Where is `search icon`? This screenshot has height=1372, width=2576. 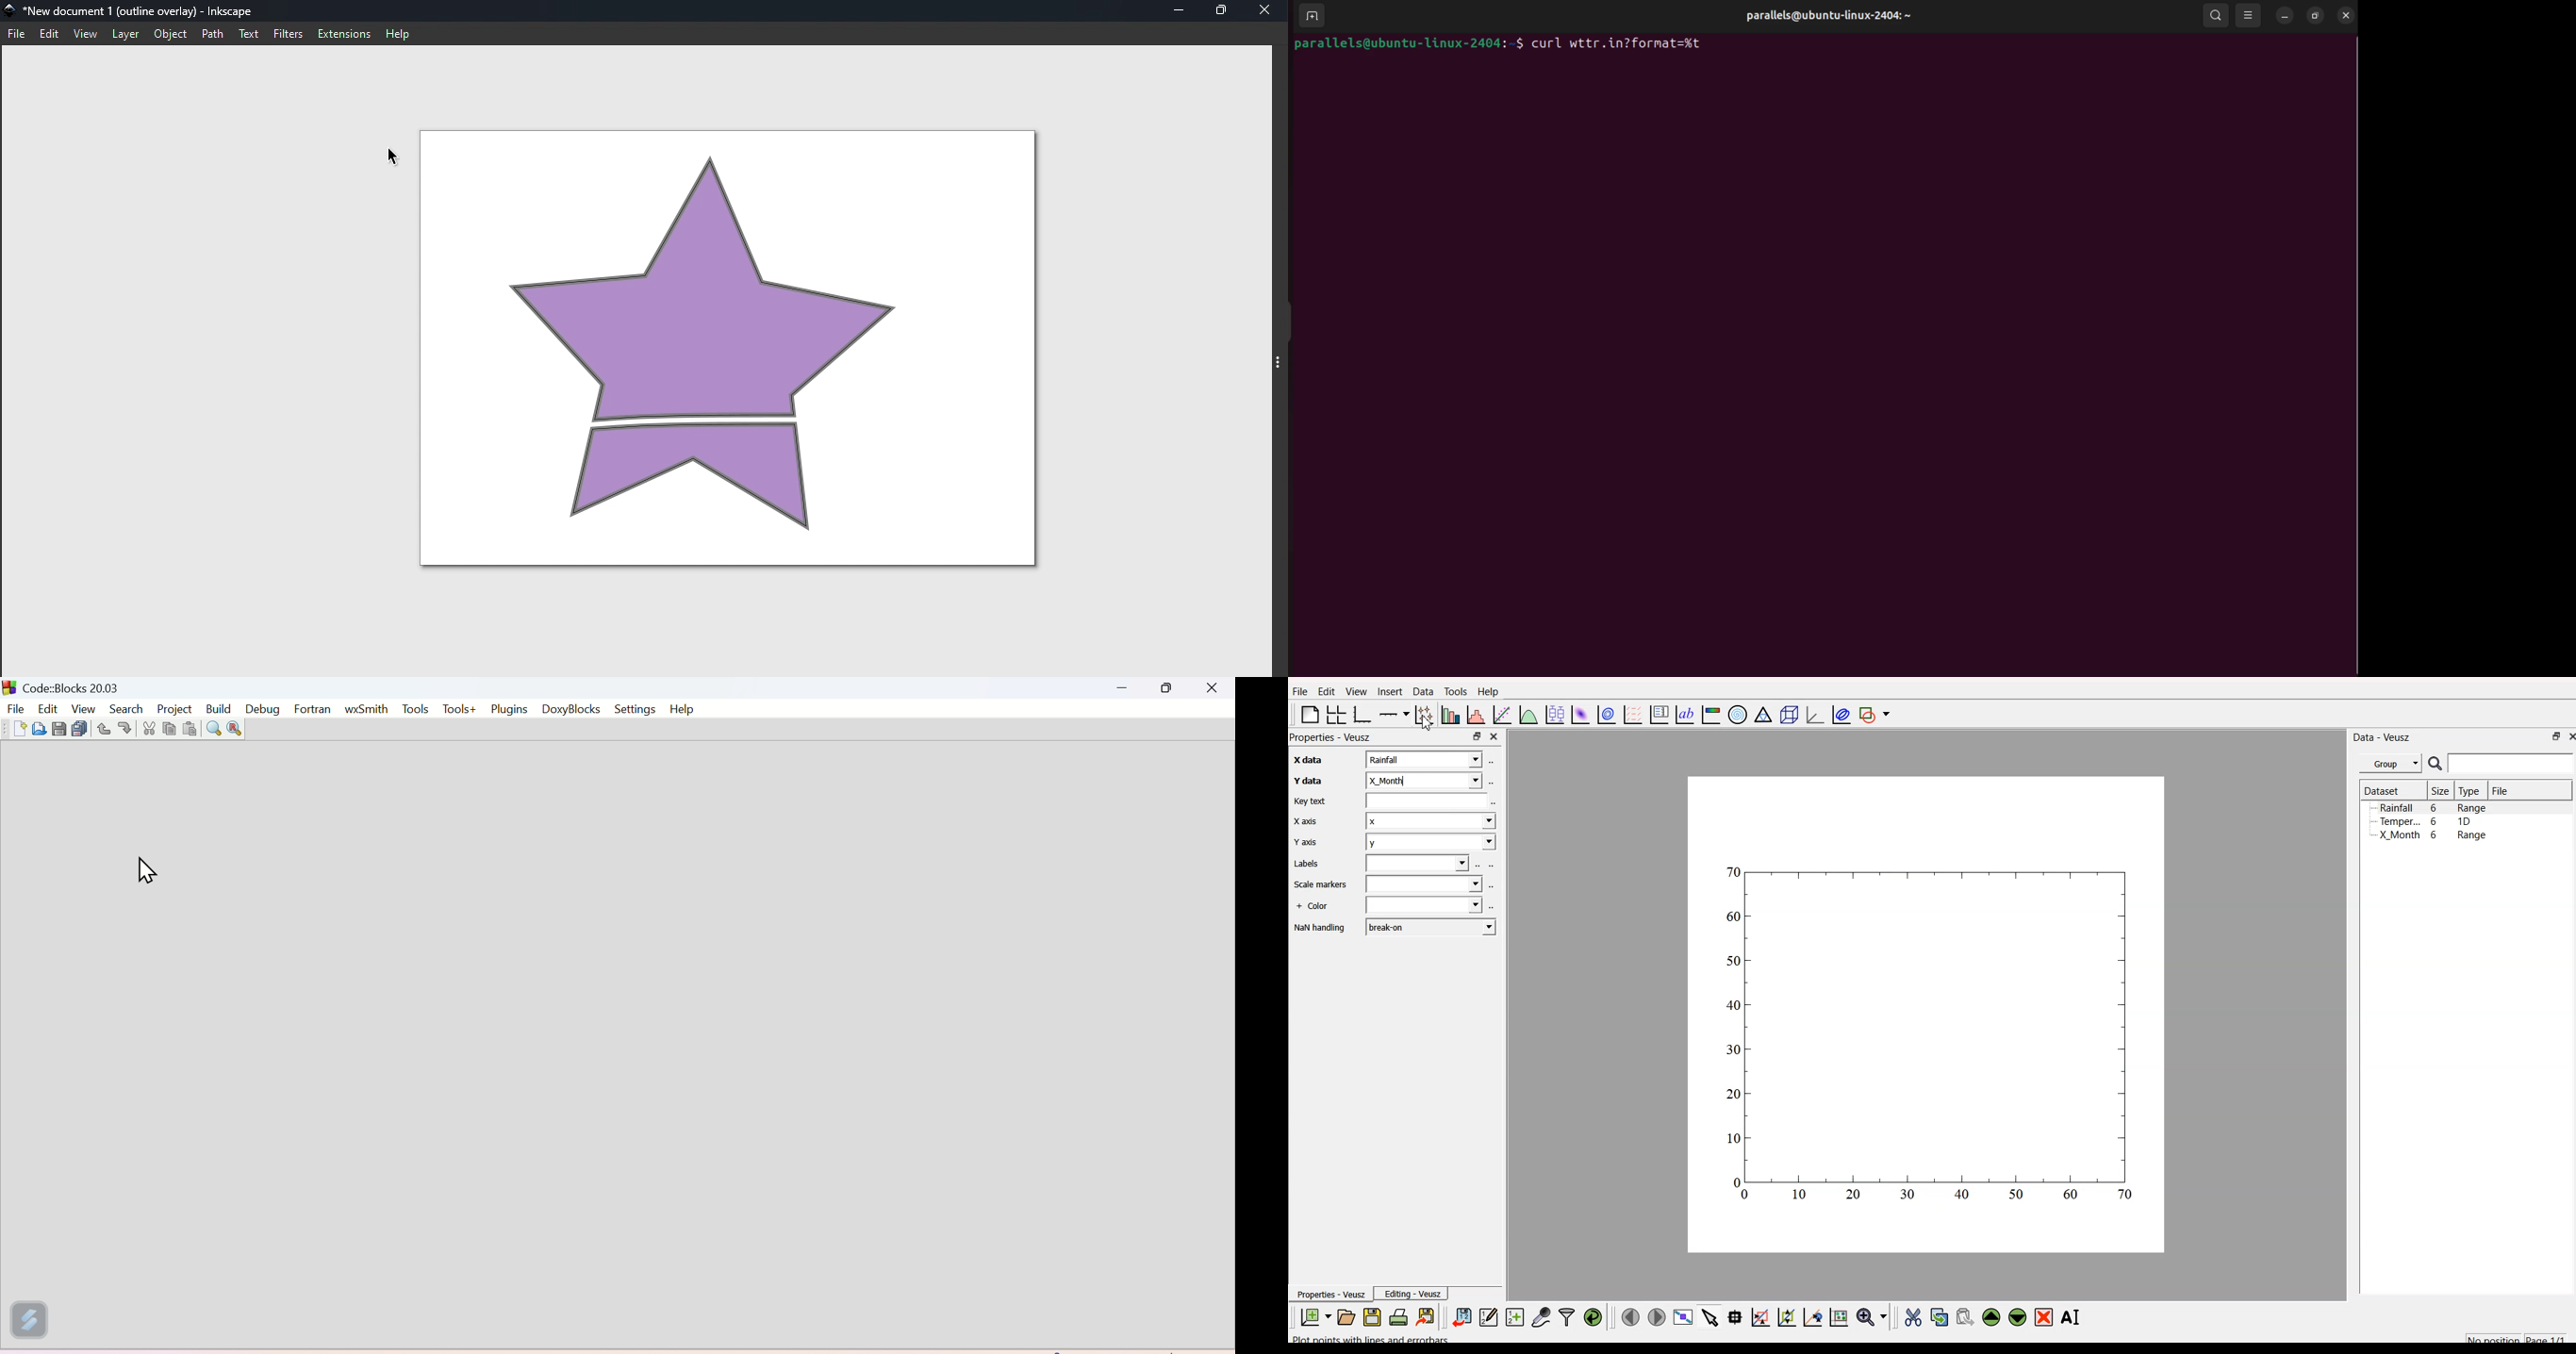 search icon is located at coordinates (2435, 764).